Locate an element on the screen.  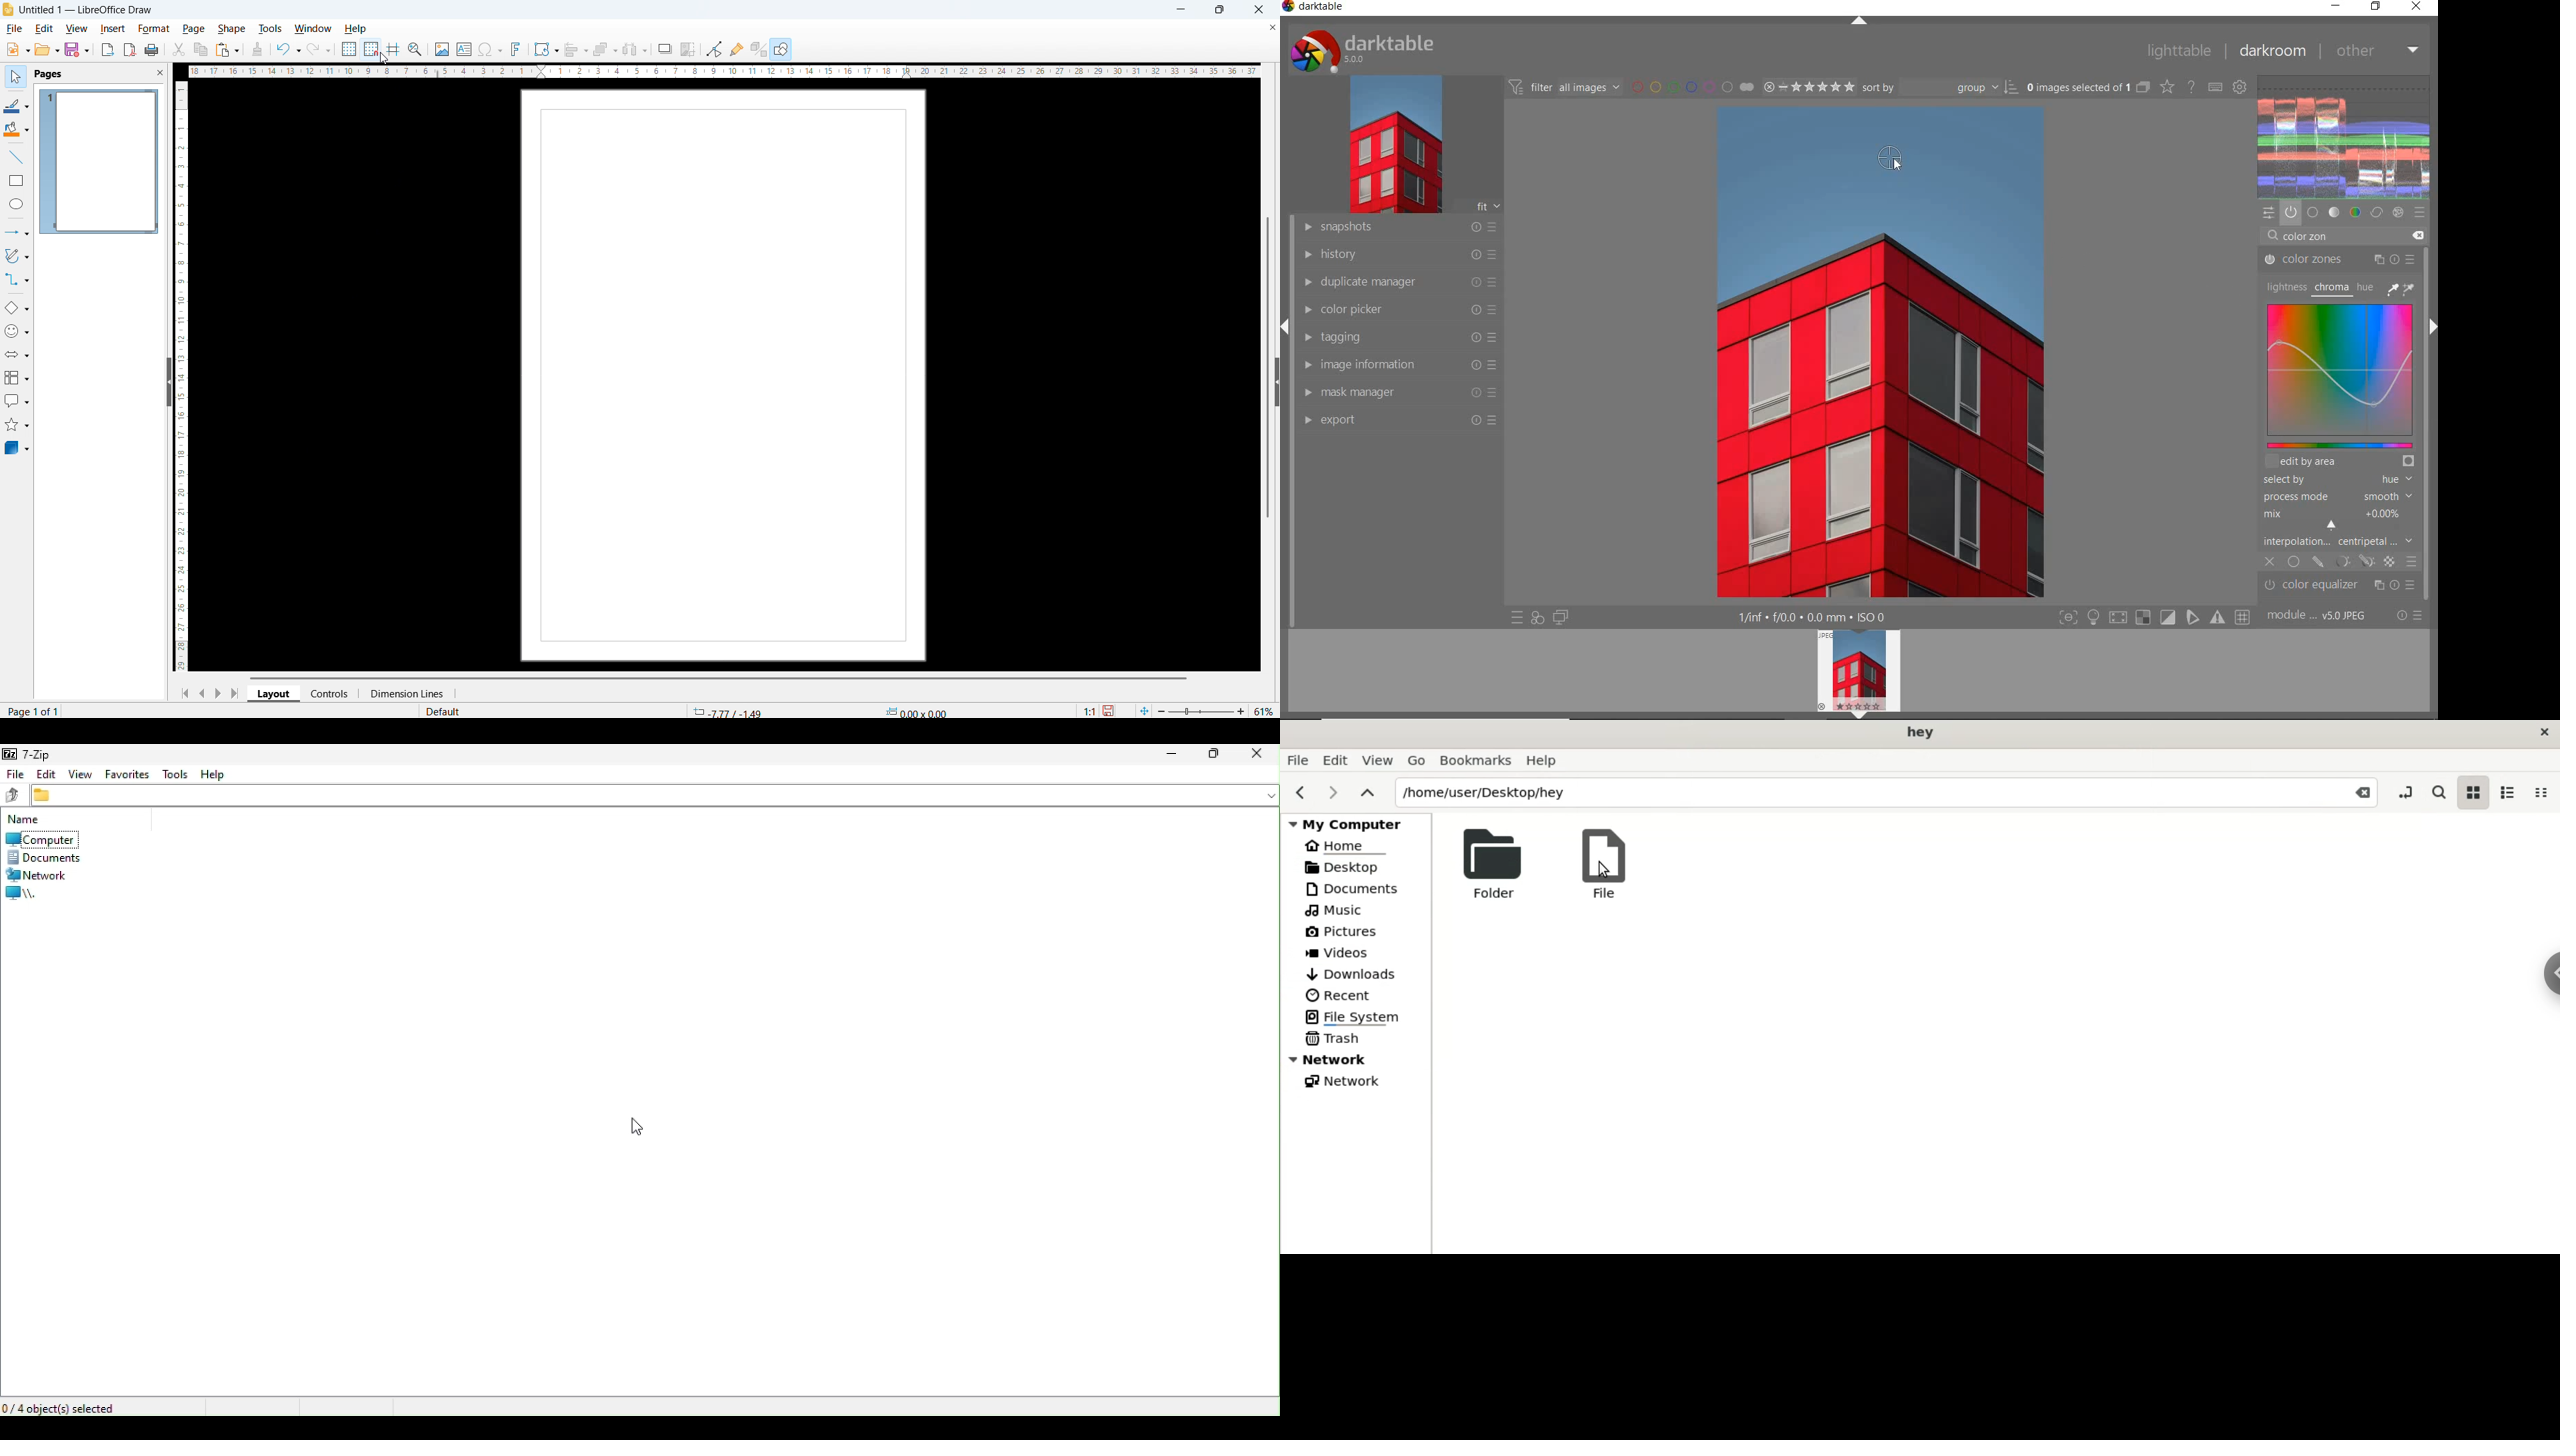
basic shapes is located at coordinates (17, 309).